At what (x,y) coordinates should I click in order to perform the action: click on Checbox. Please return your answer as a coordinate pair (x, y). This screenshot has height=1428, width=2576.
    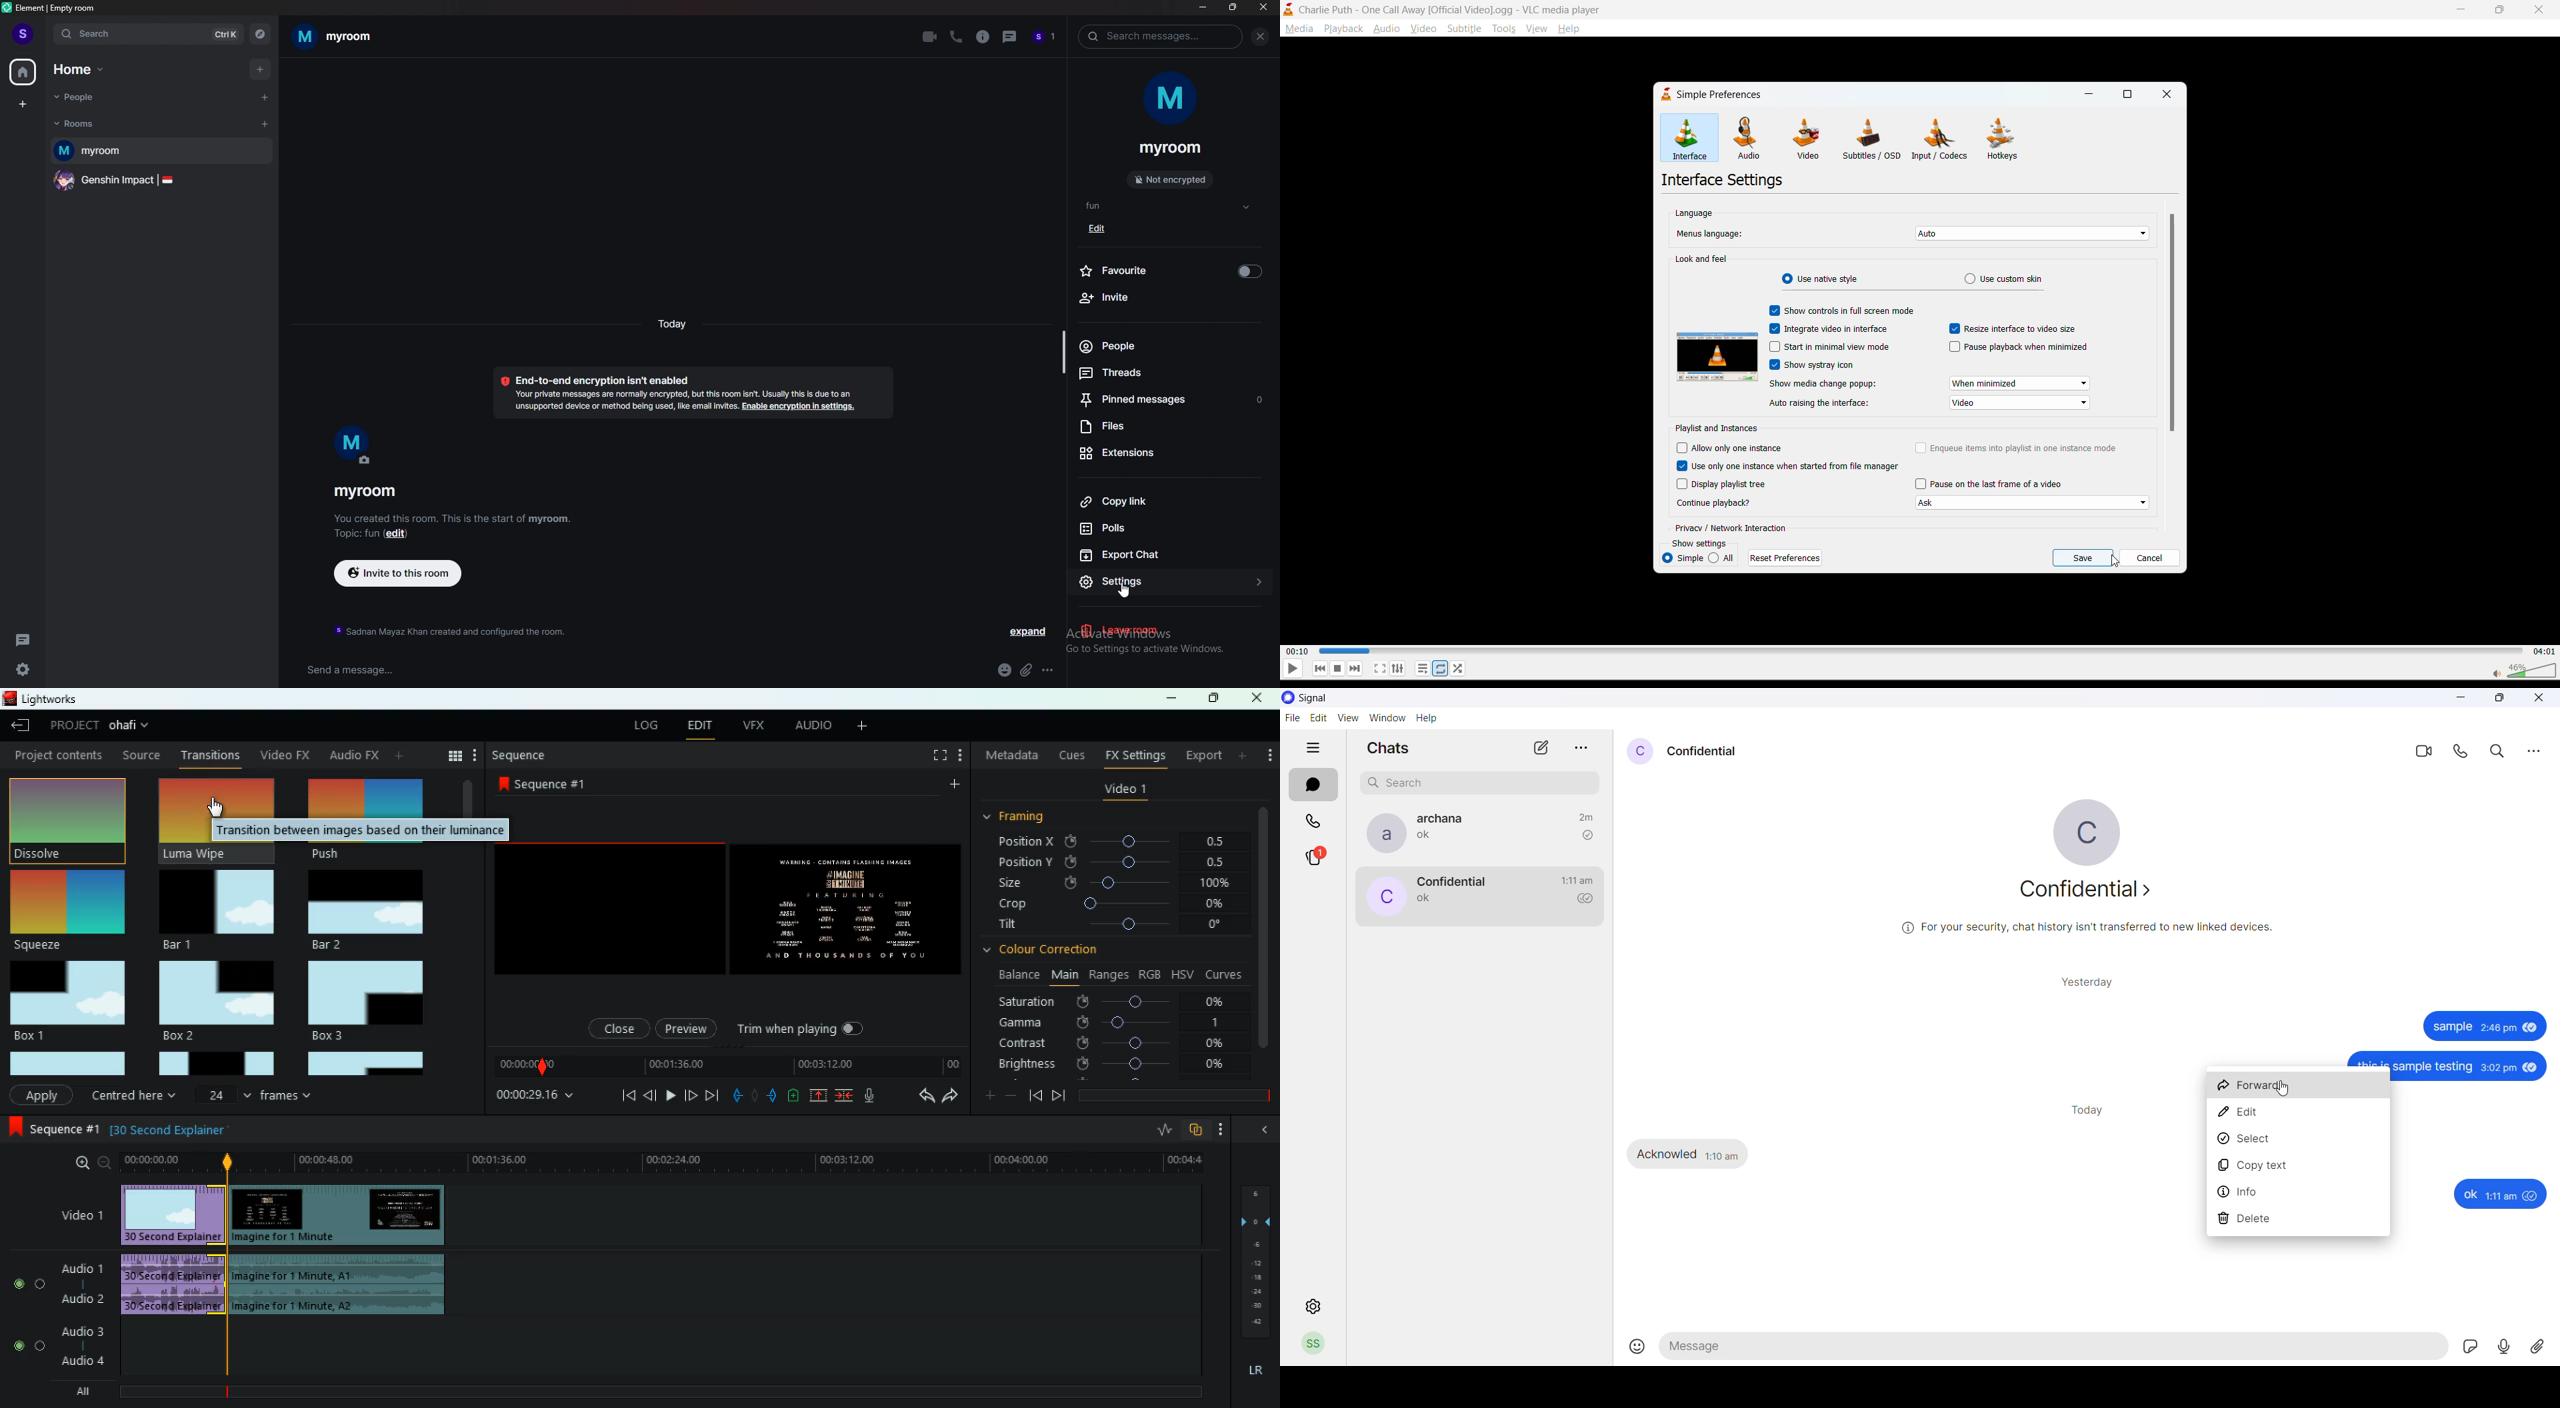
    Looking at the image, I should click on (1681, 467).